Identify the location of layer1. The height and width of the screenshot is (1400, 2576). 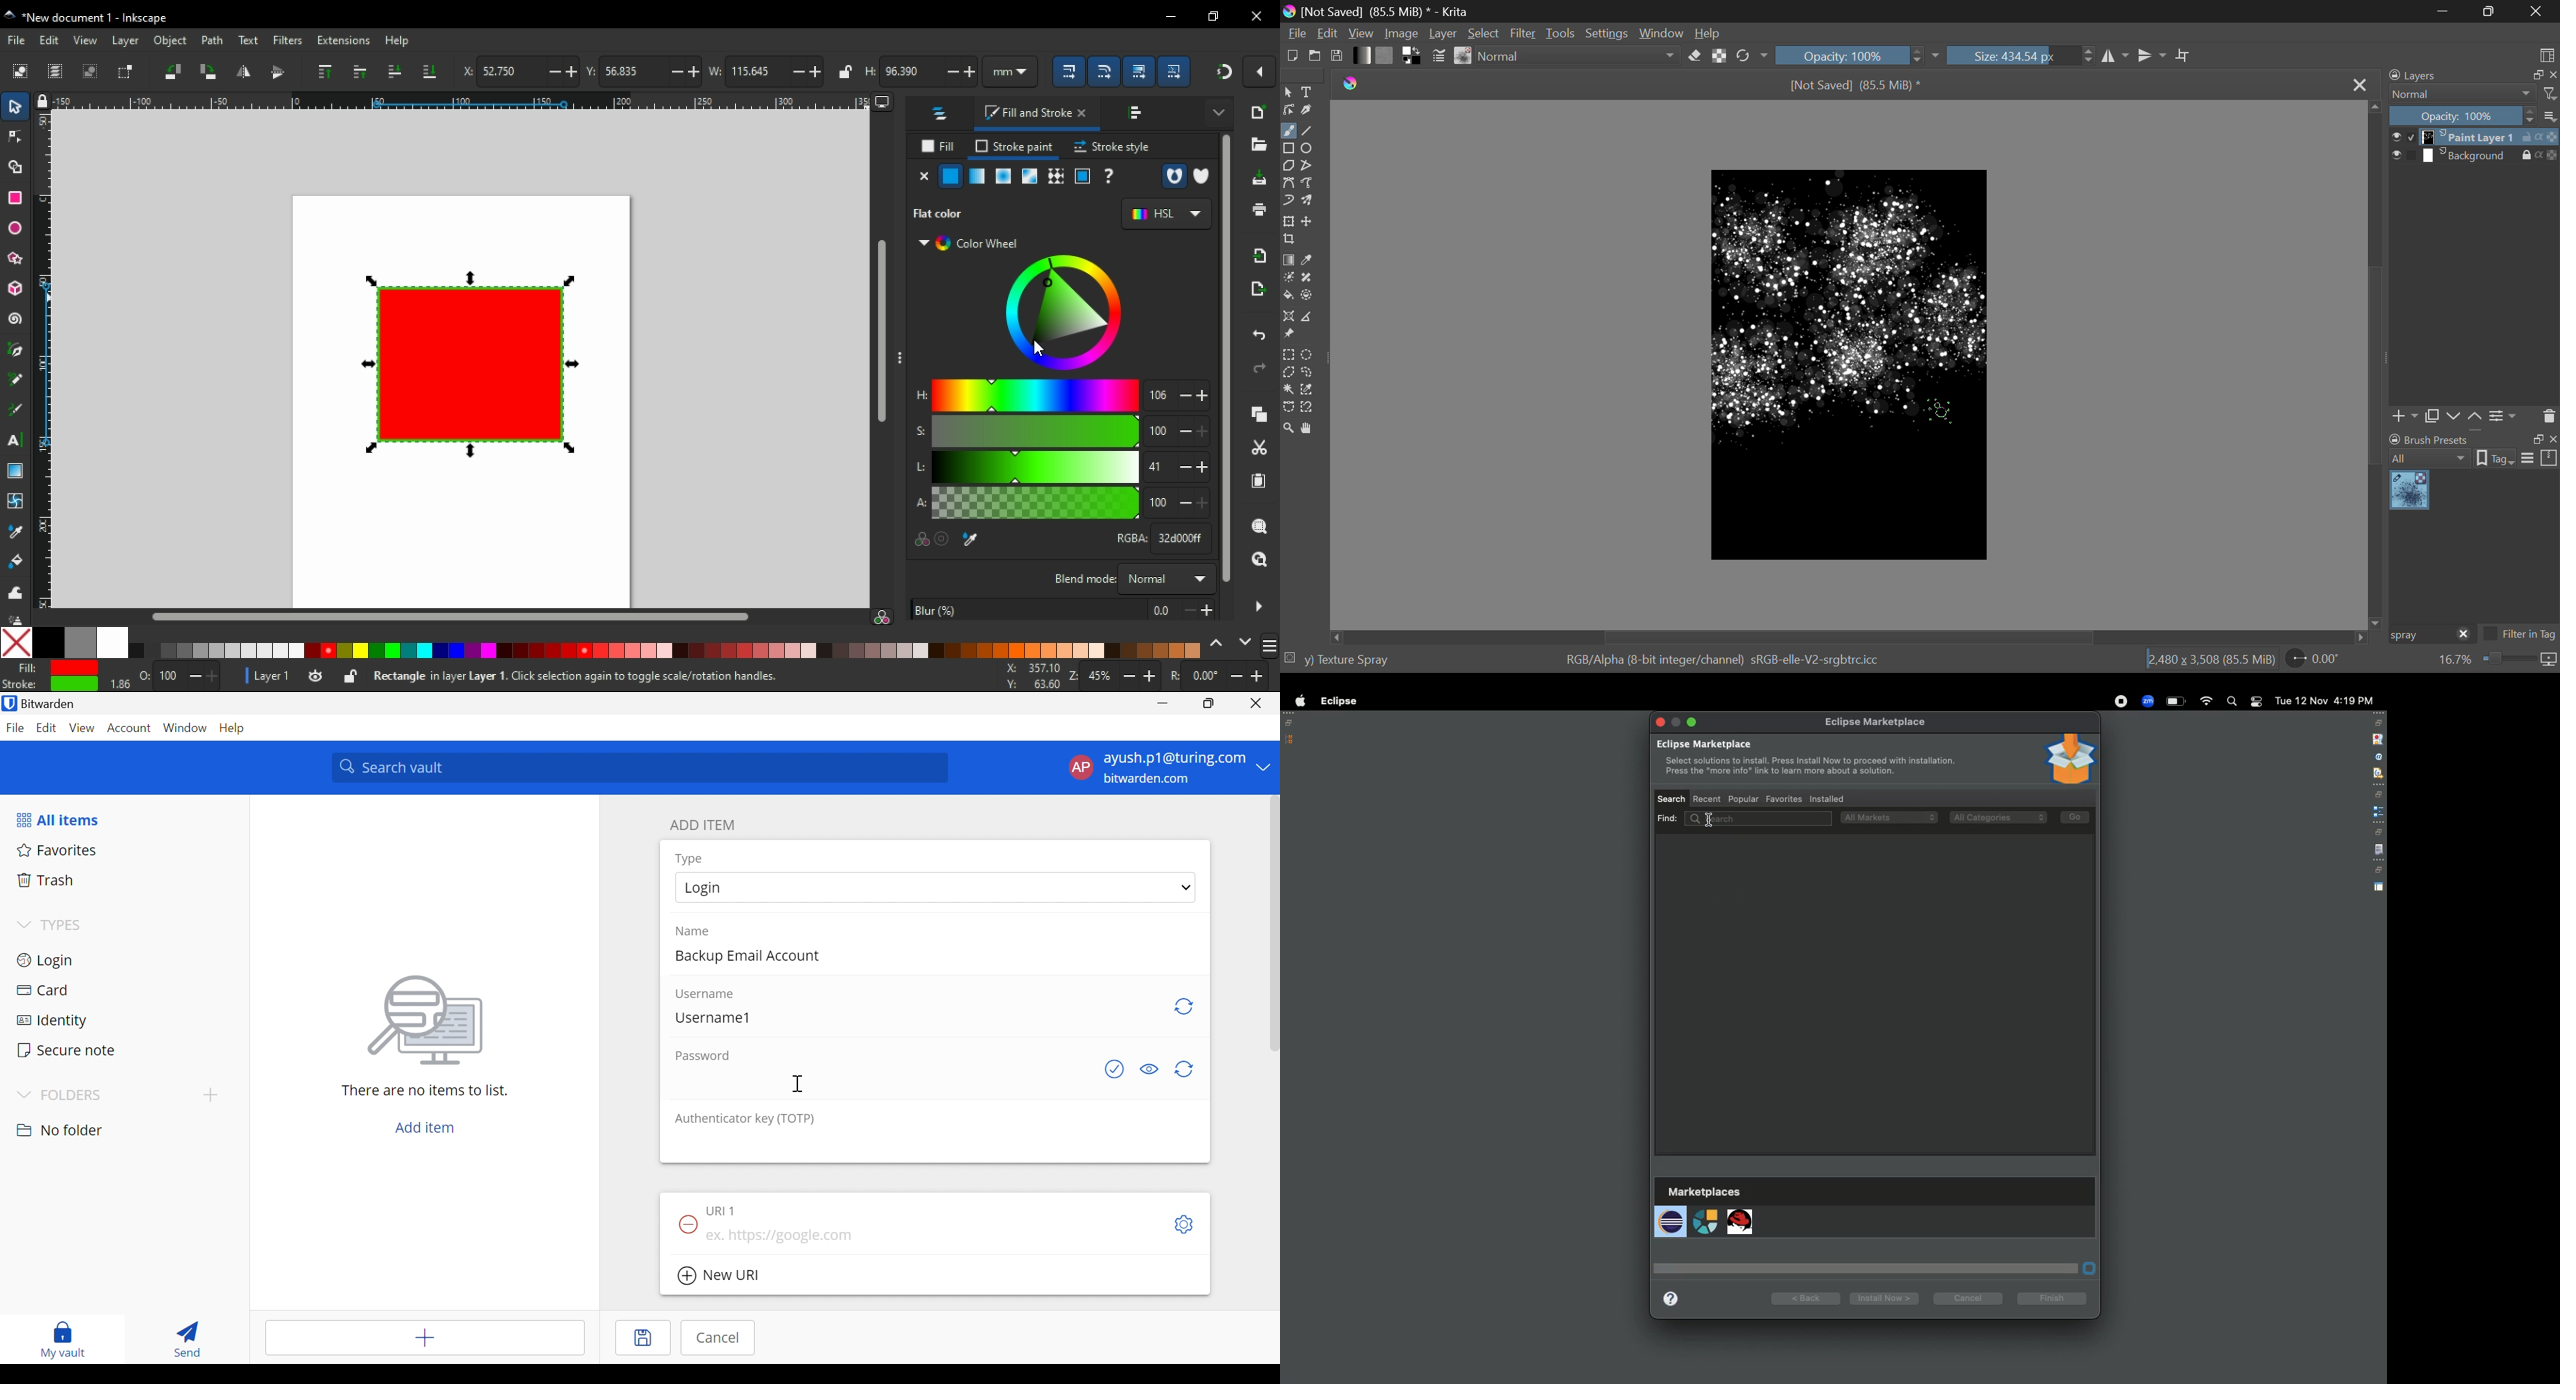
(271, 677).